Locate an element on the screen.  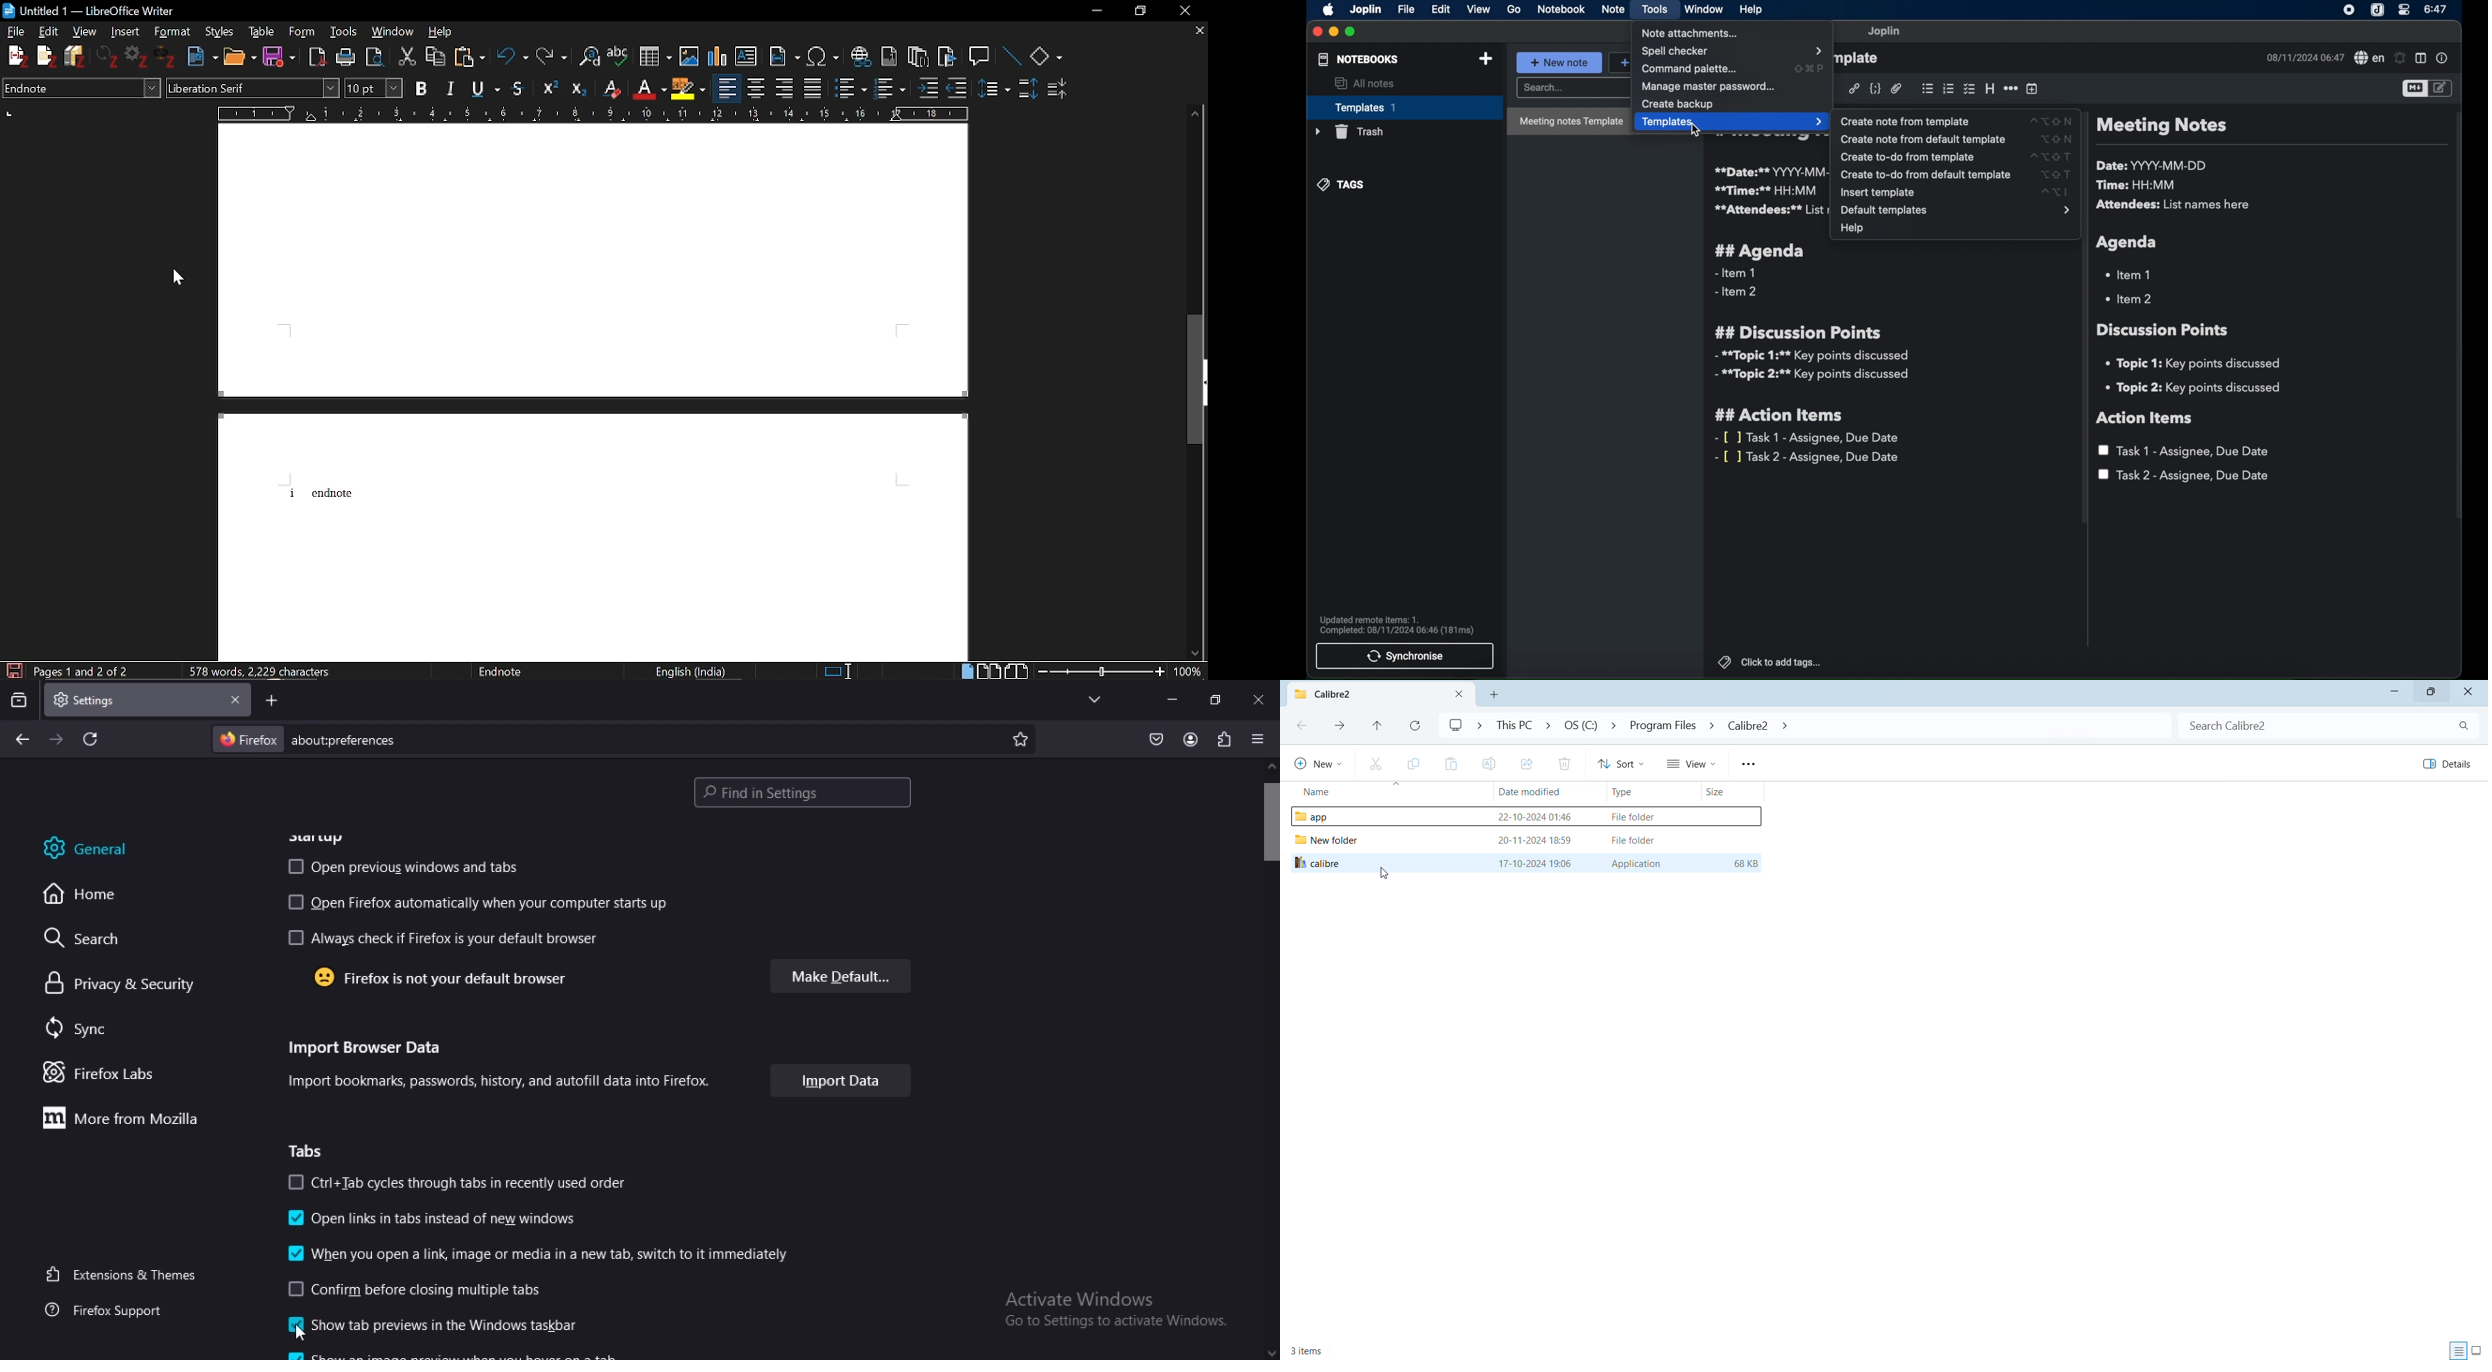
Application is located at coordinates (1638, 864).